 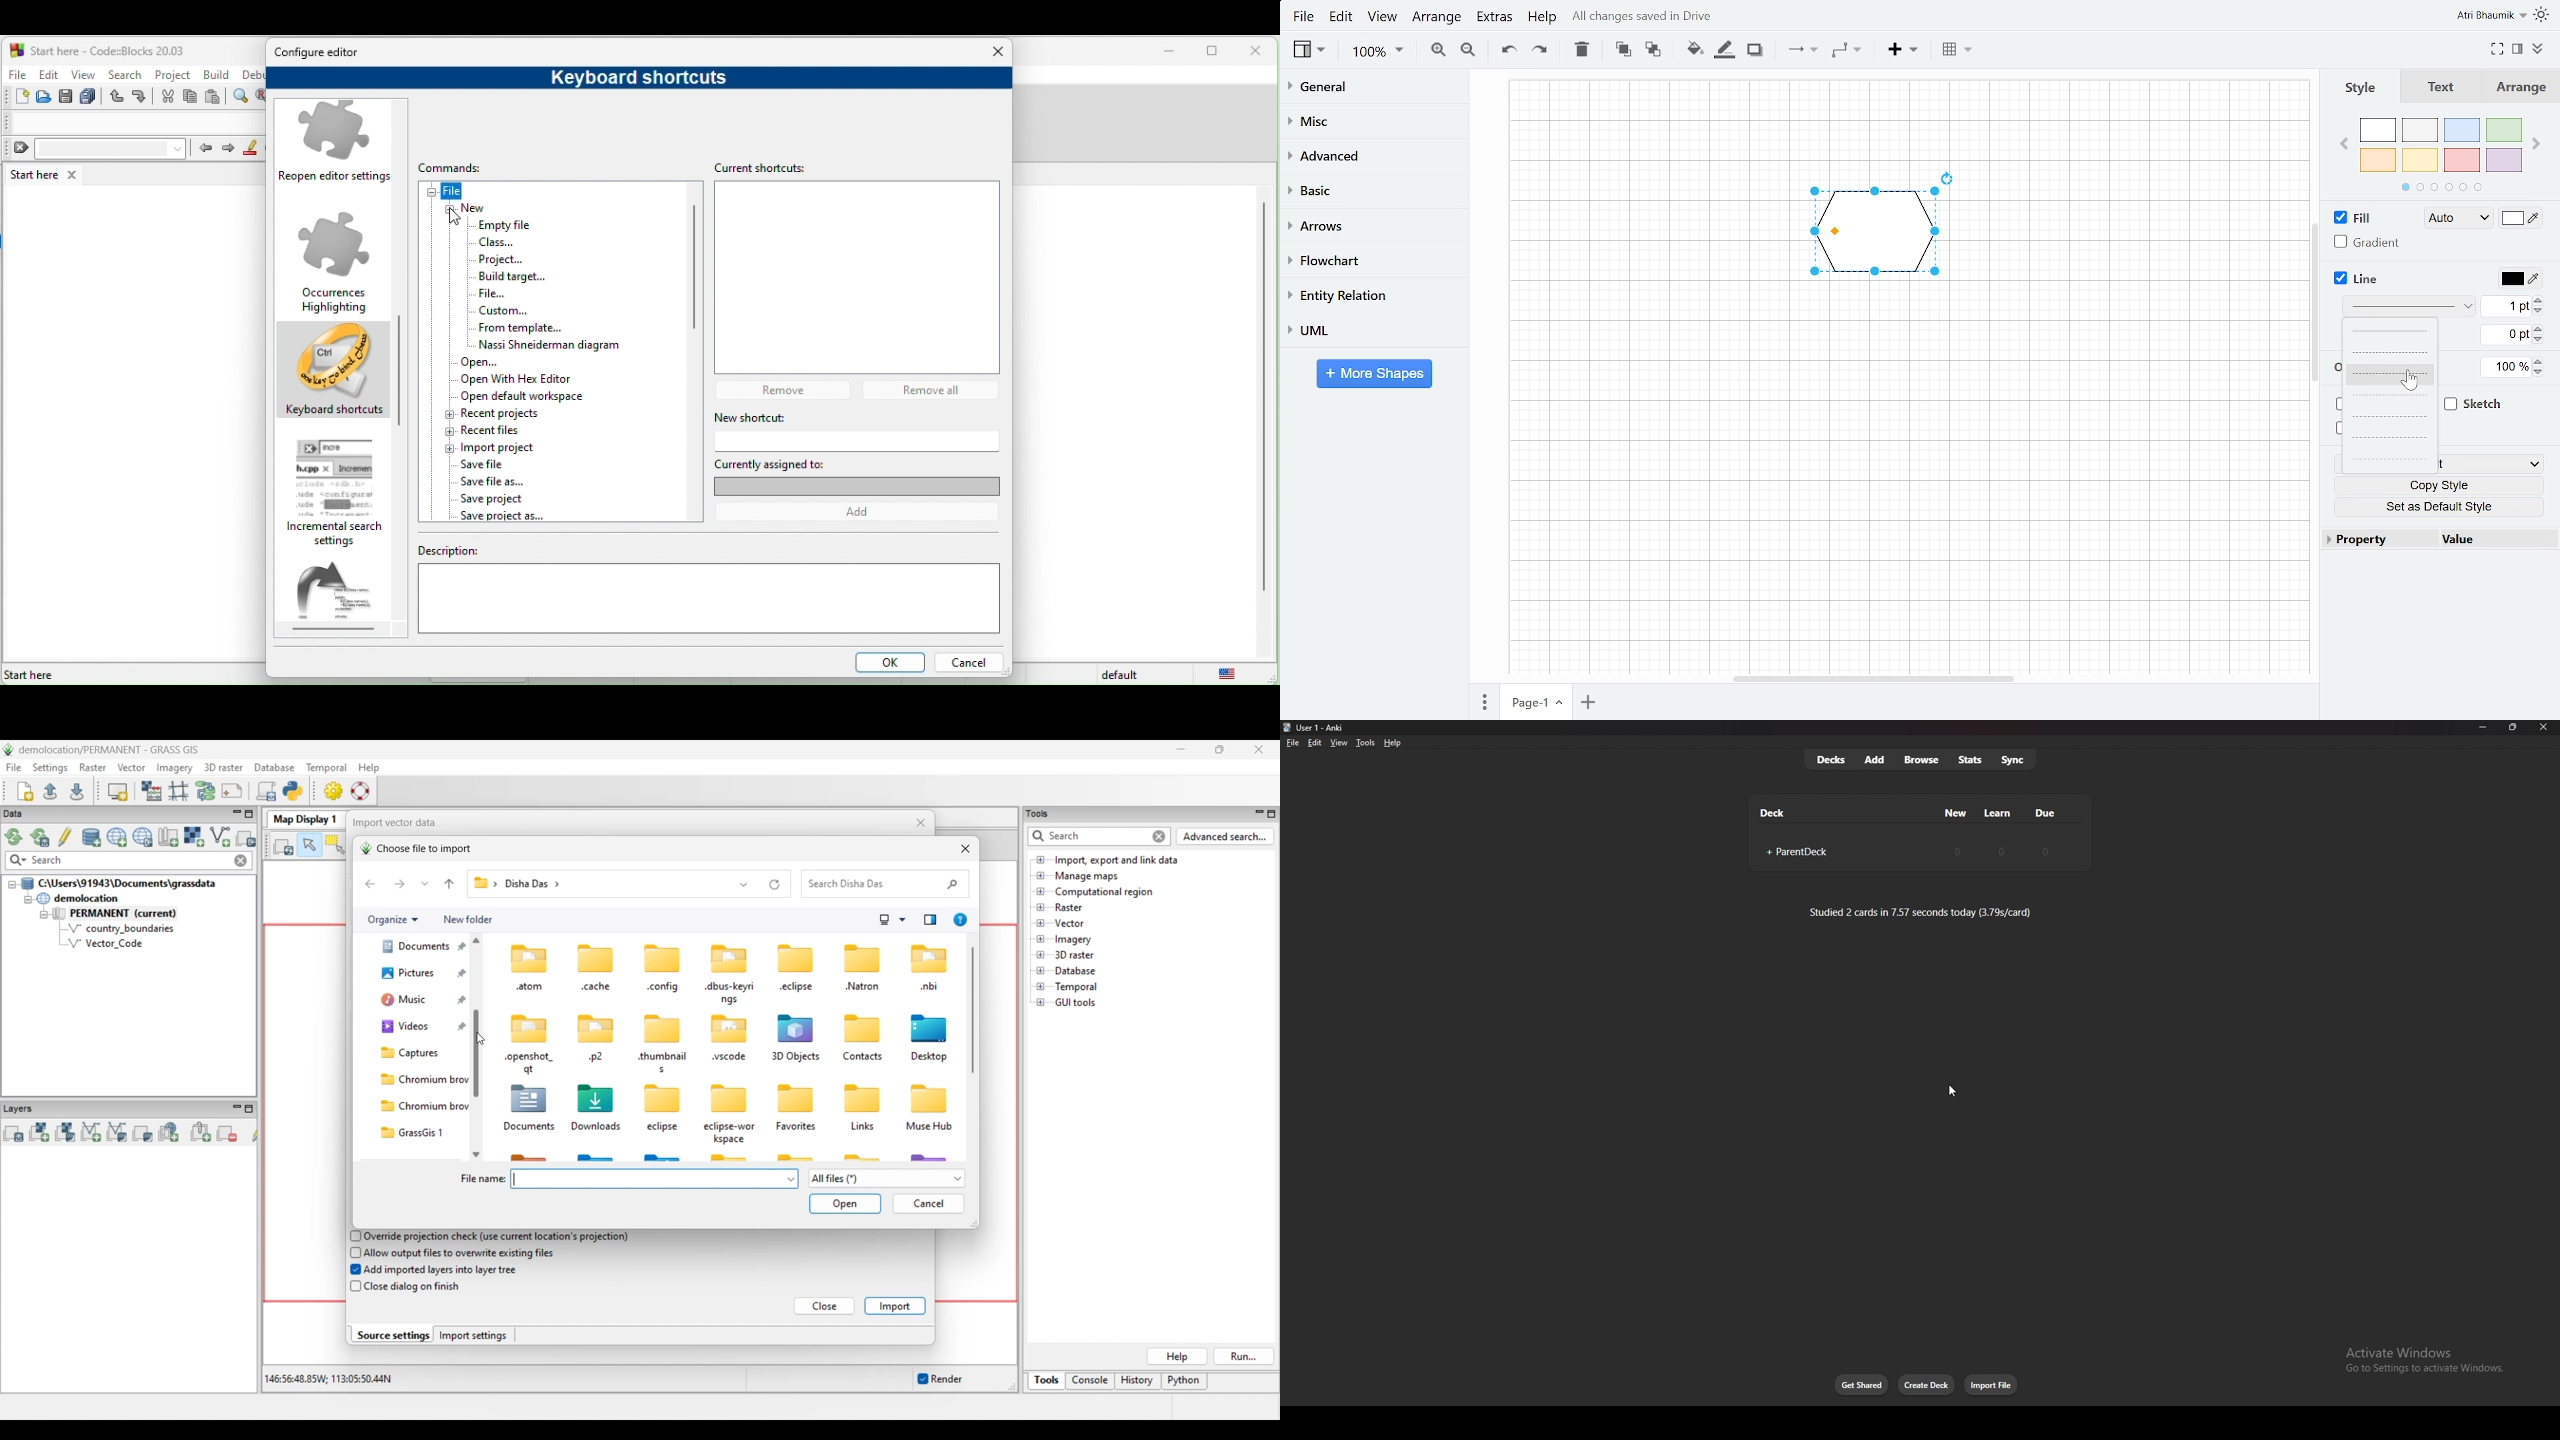 I want to click on keyboard shortcuts, so click(x=334, y=373).